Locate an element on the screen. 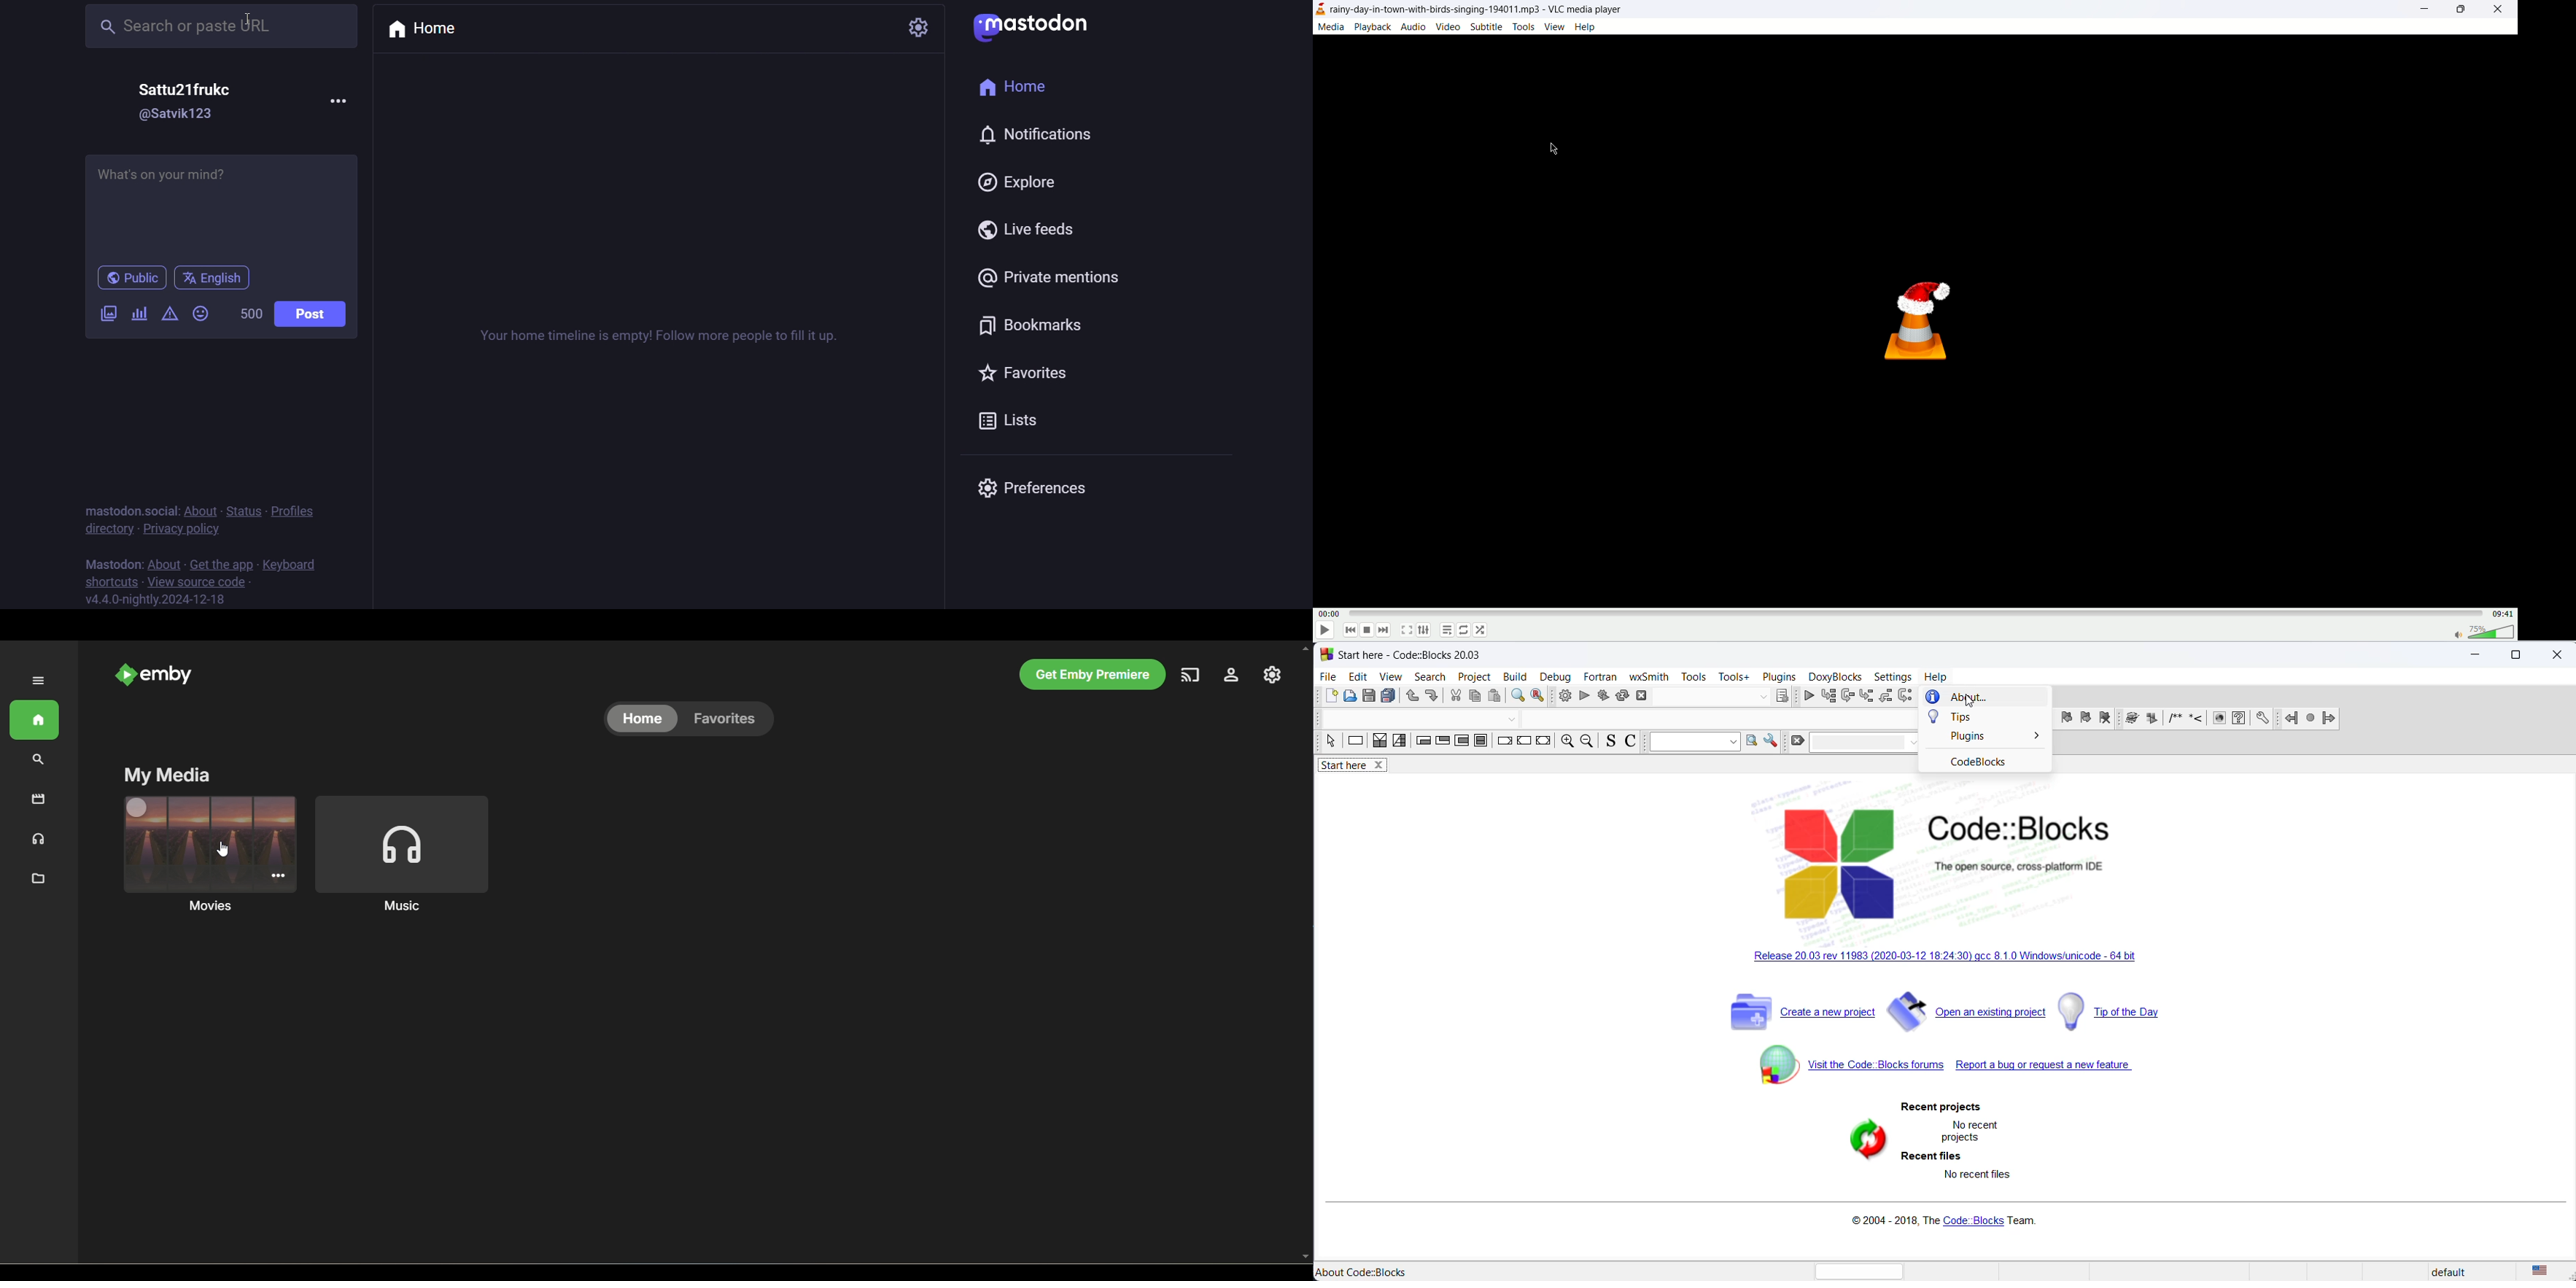 The image size is (2576, 1288). expand is located at coordinates (36, 682).